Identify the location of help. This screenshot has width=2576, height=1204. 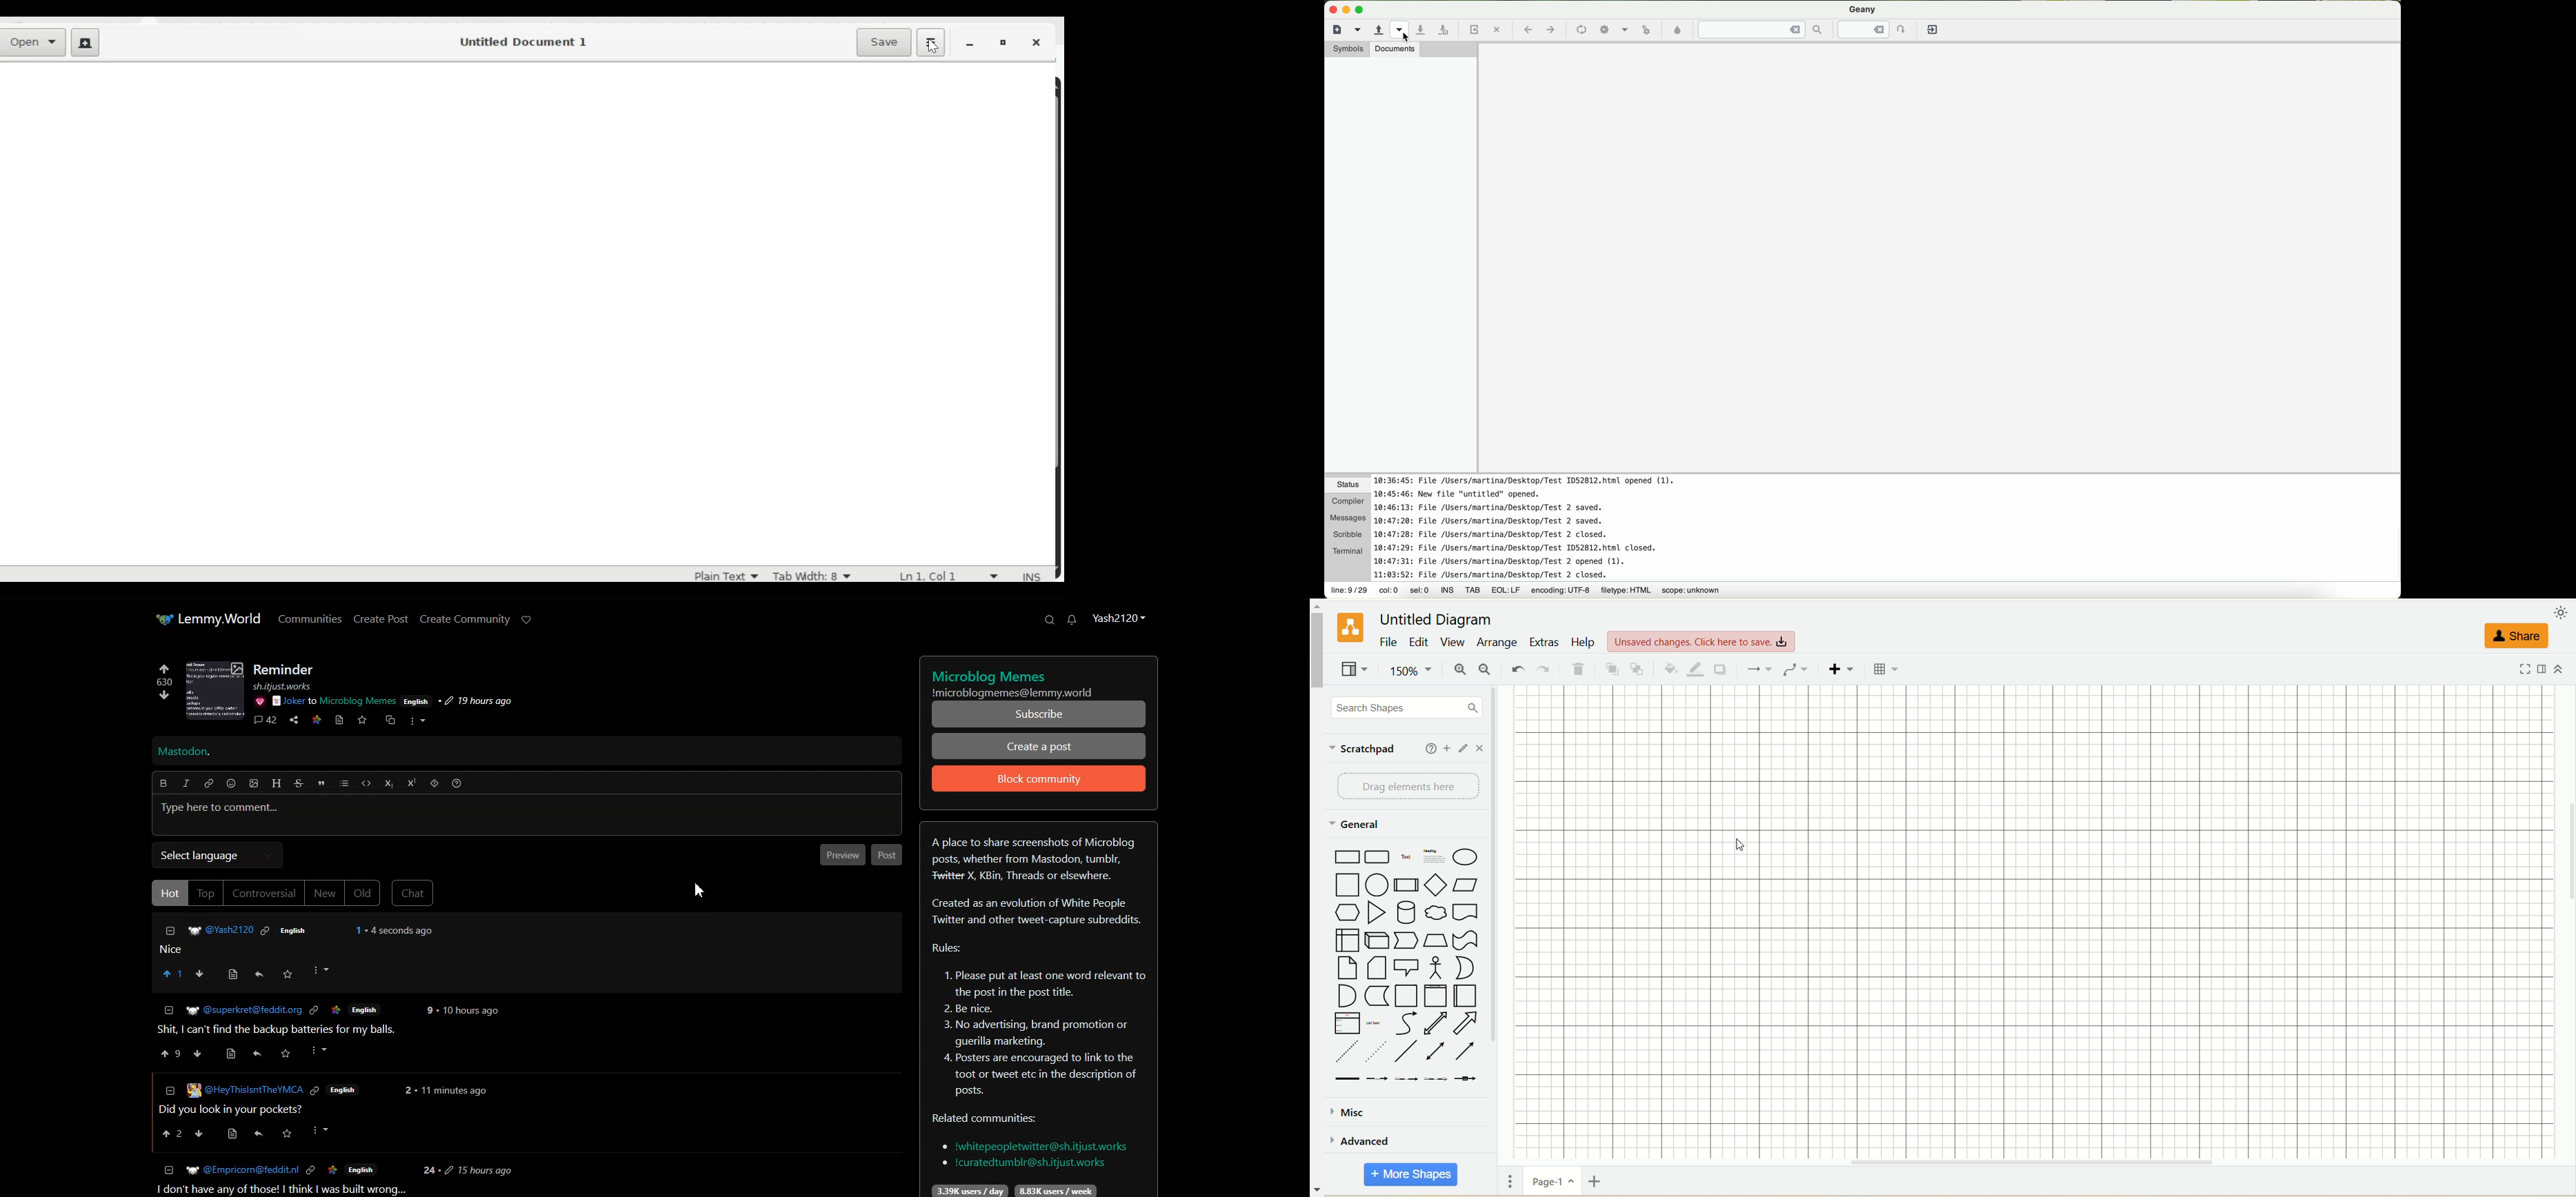
(1428, 750).